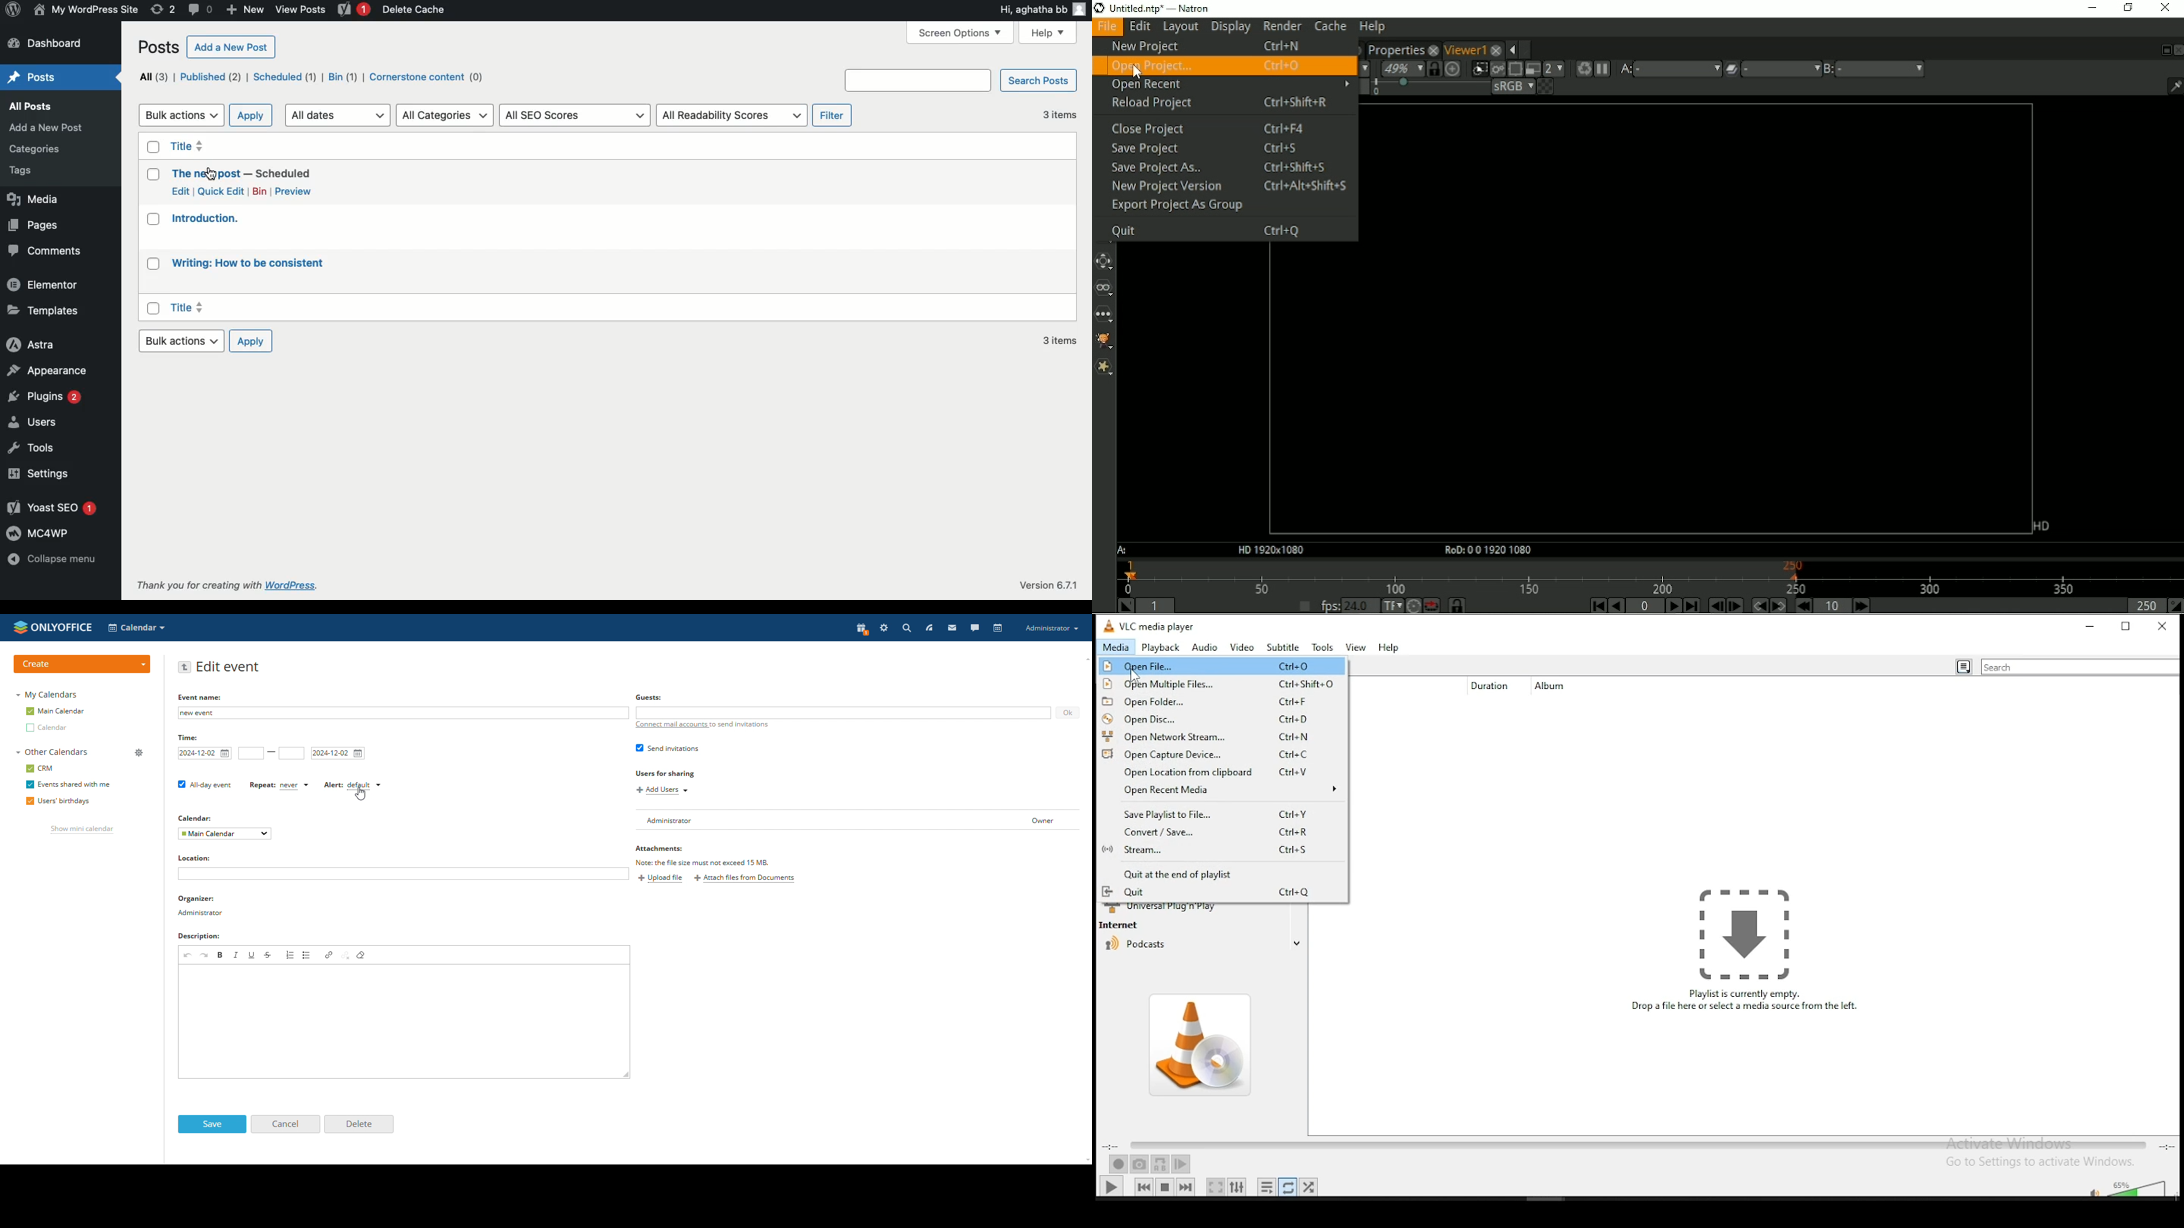  I want to click on Quick edit, so click(221, 191).